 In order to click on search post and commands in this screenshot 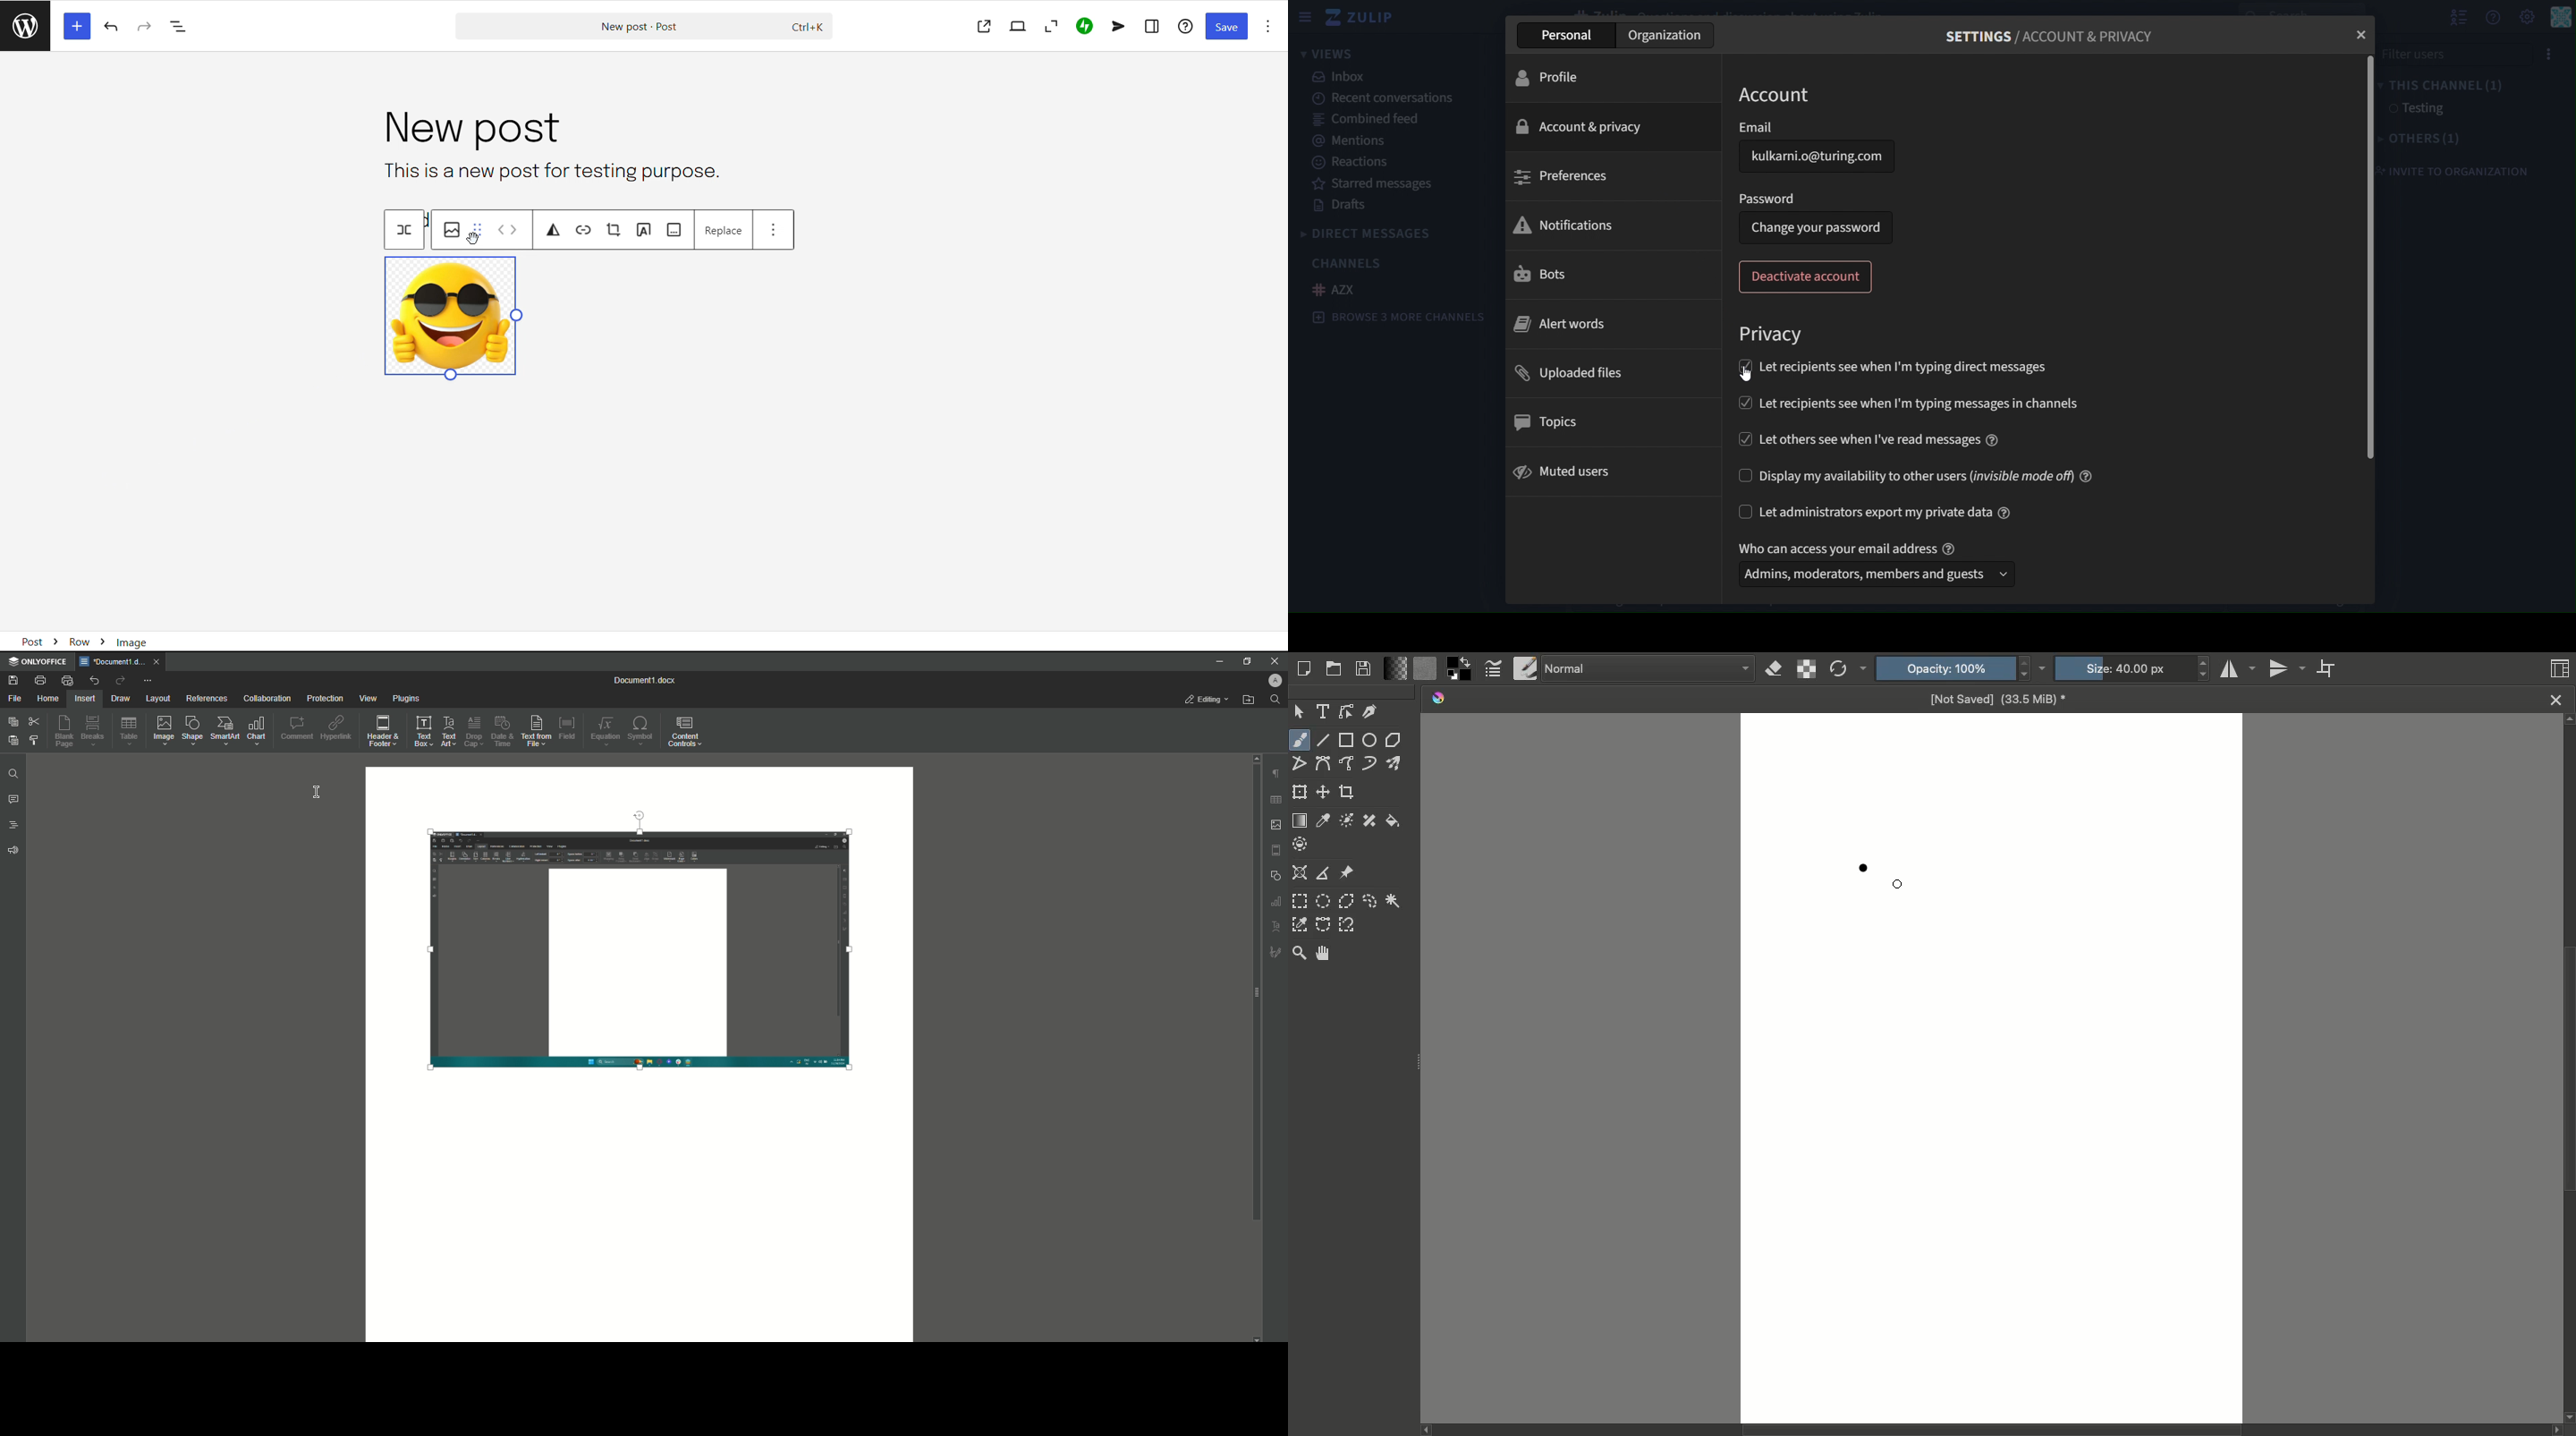, I will do `click(643, 27)`.